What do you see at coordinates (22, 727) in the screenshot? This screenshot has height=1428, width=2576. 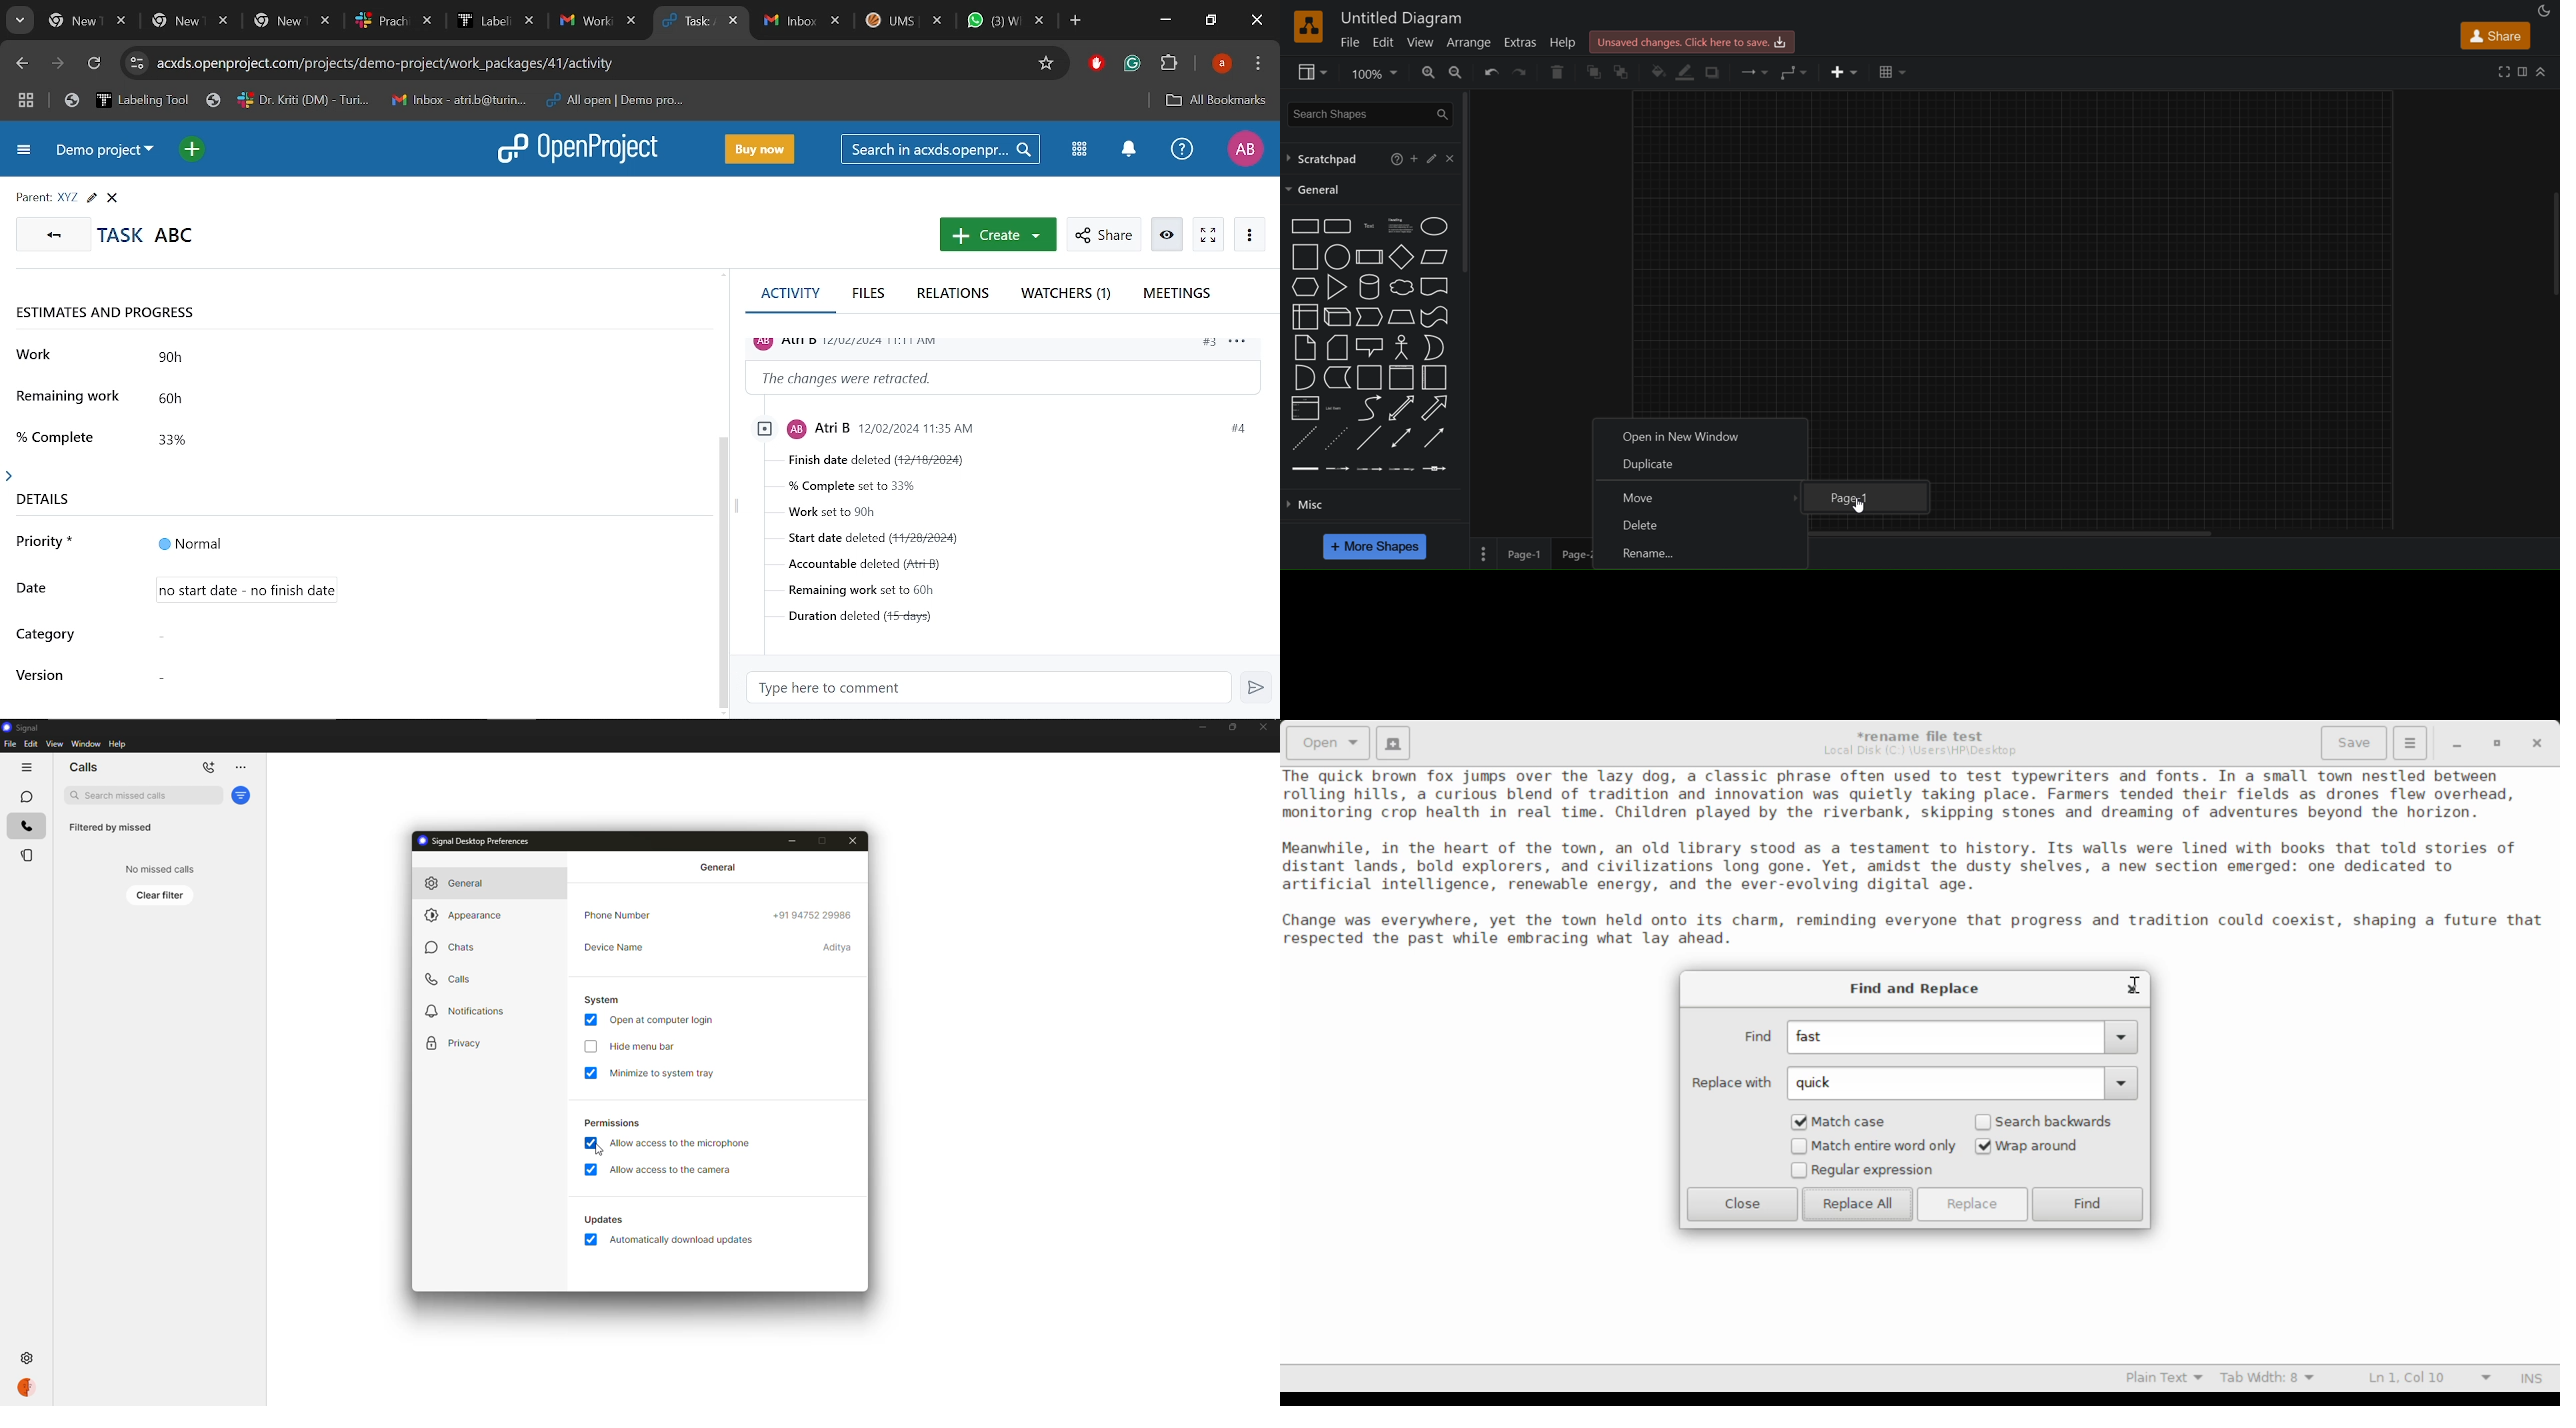 I see `signal` at bounding box center [22, 727].